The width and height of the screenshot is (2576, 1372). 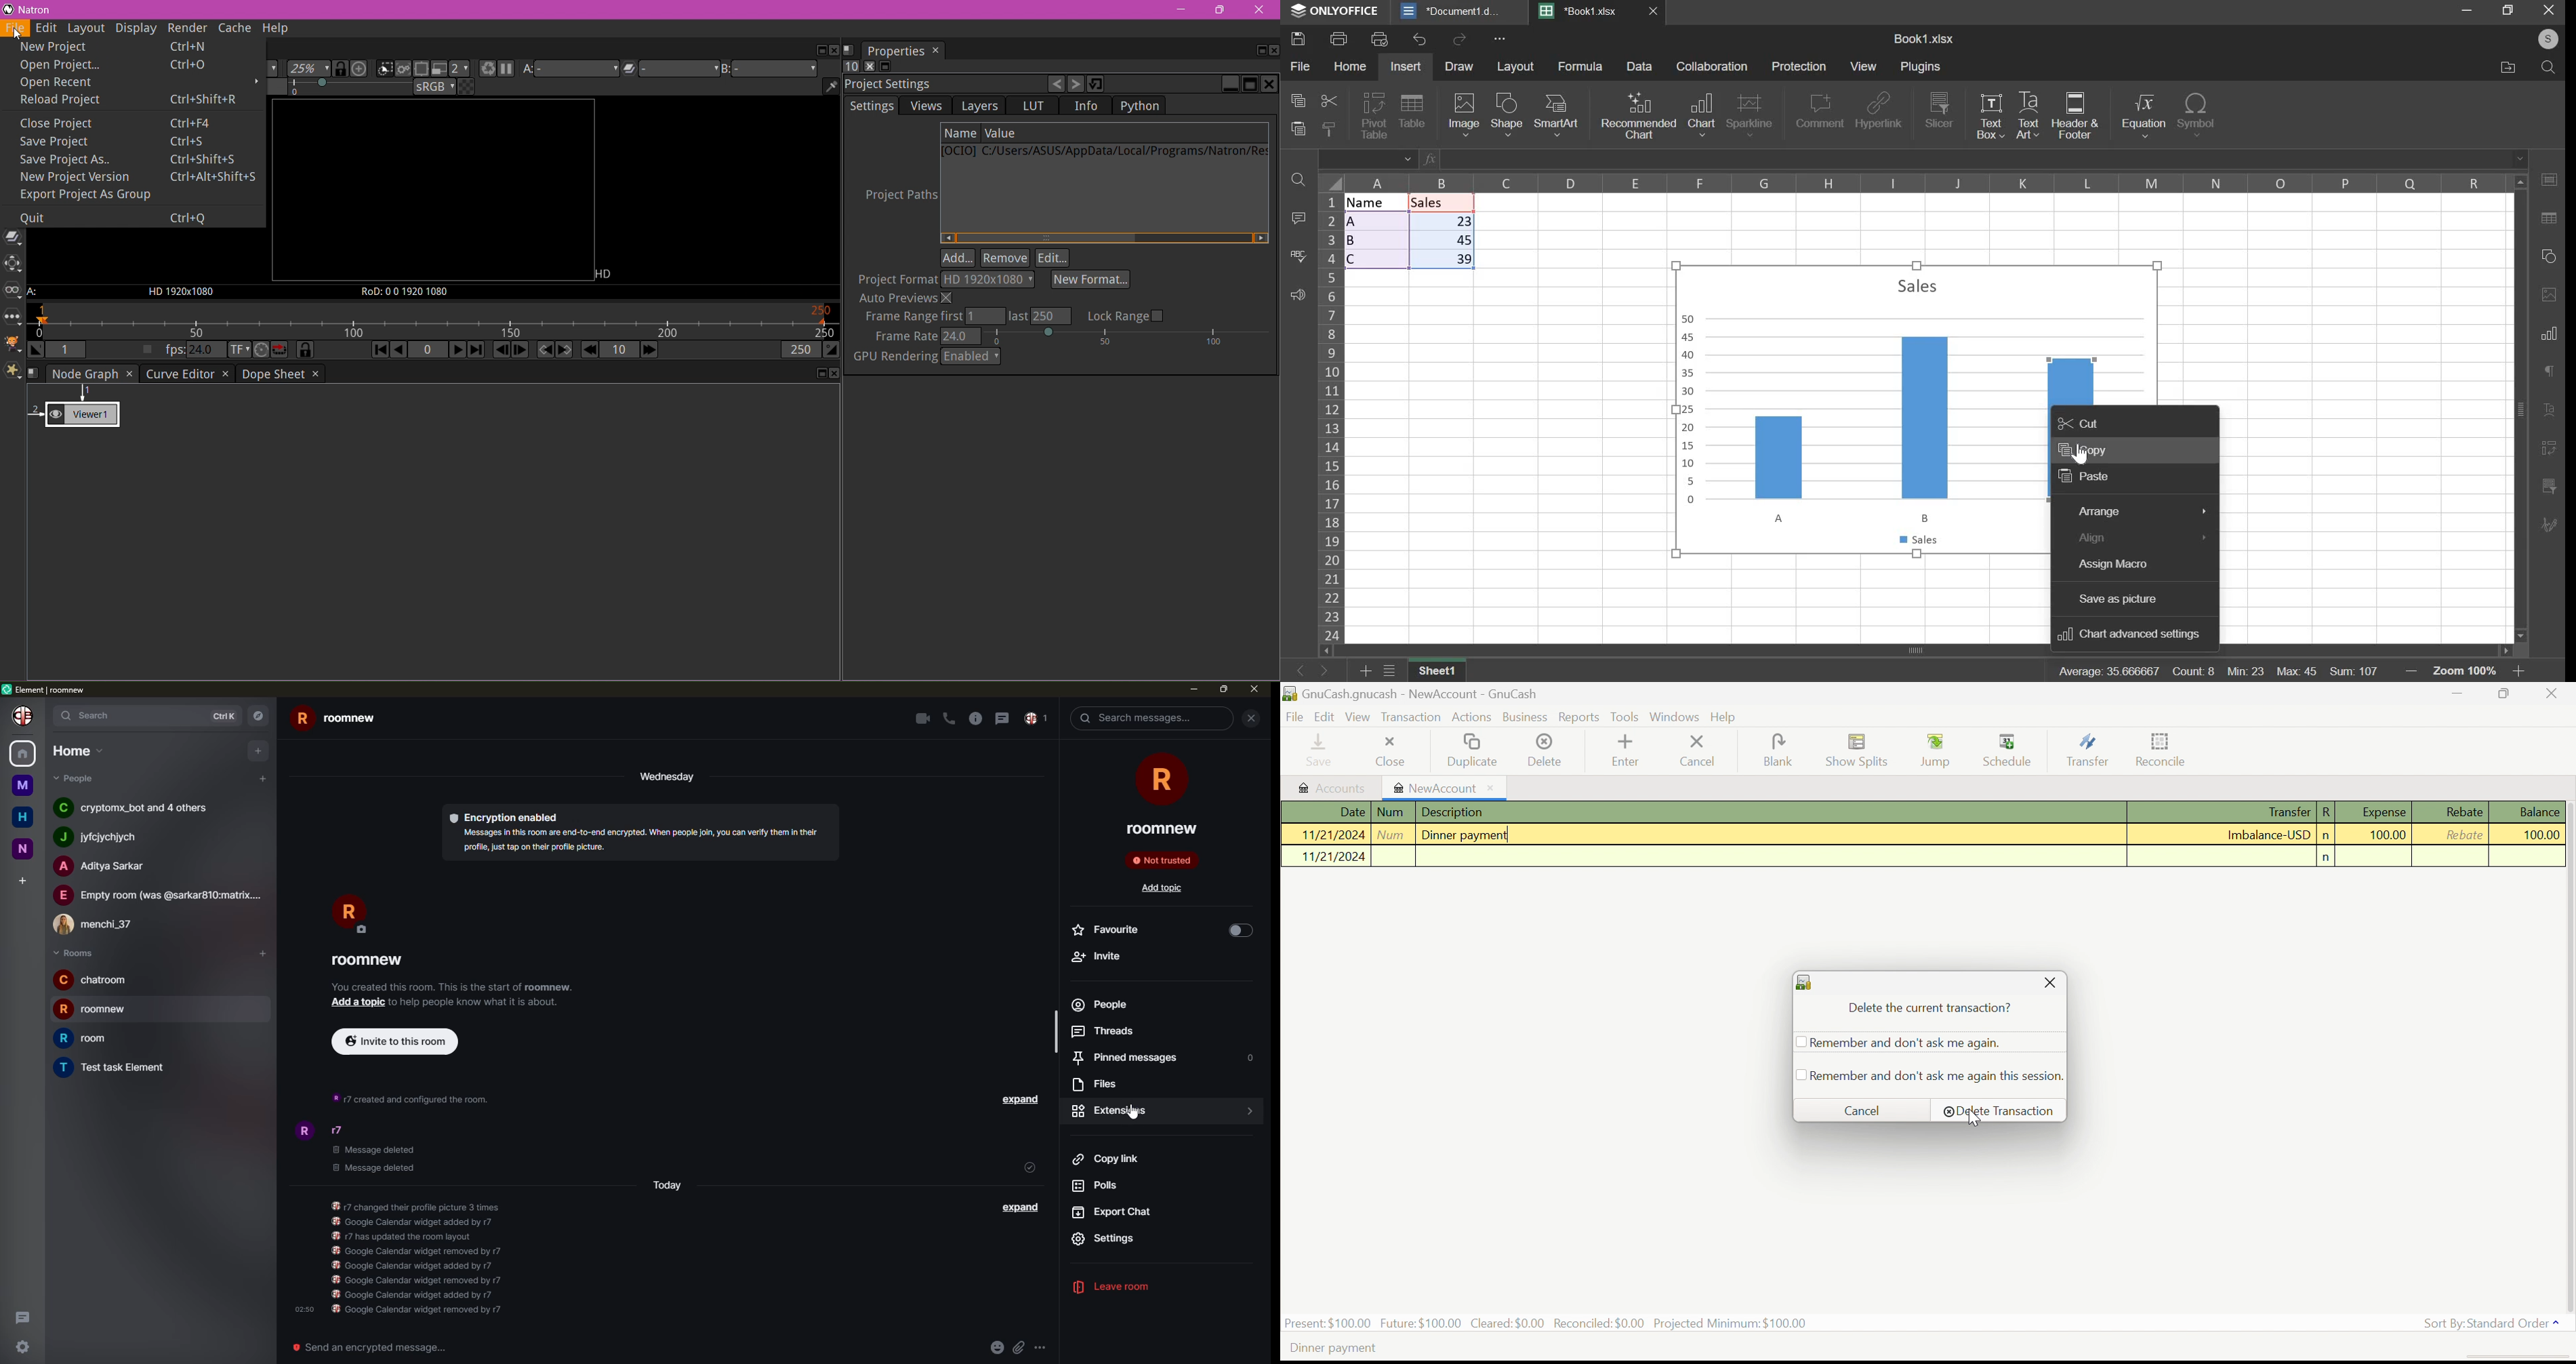 What do you see at coordinates (2548, 14) in the screenshot?
I see `exit` at bounding box center [2548, 14].